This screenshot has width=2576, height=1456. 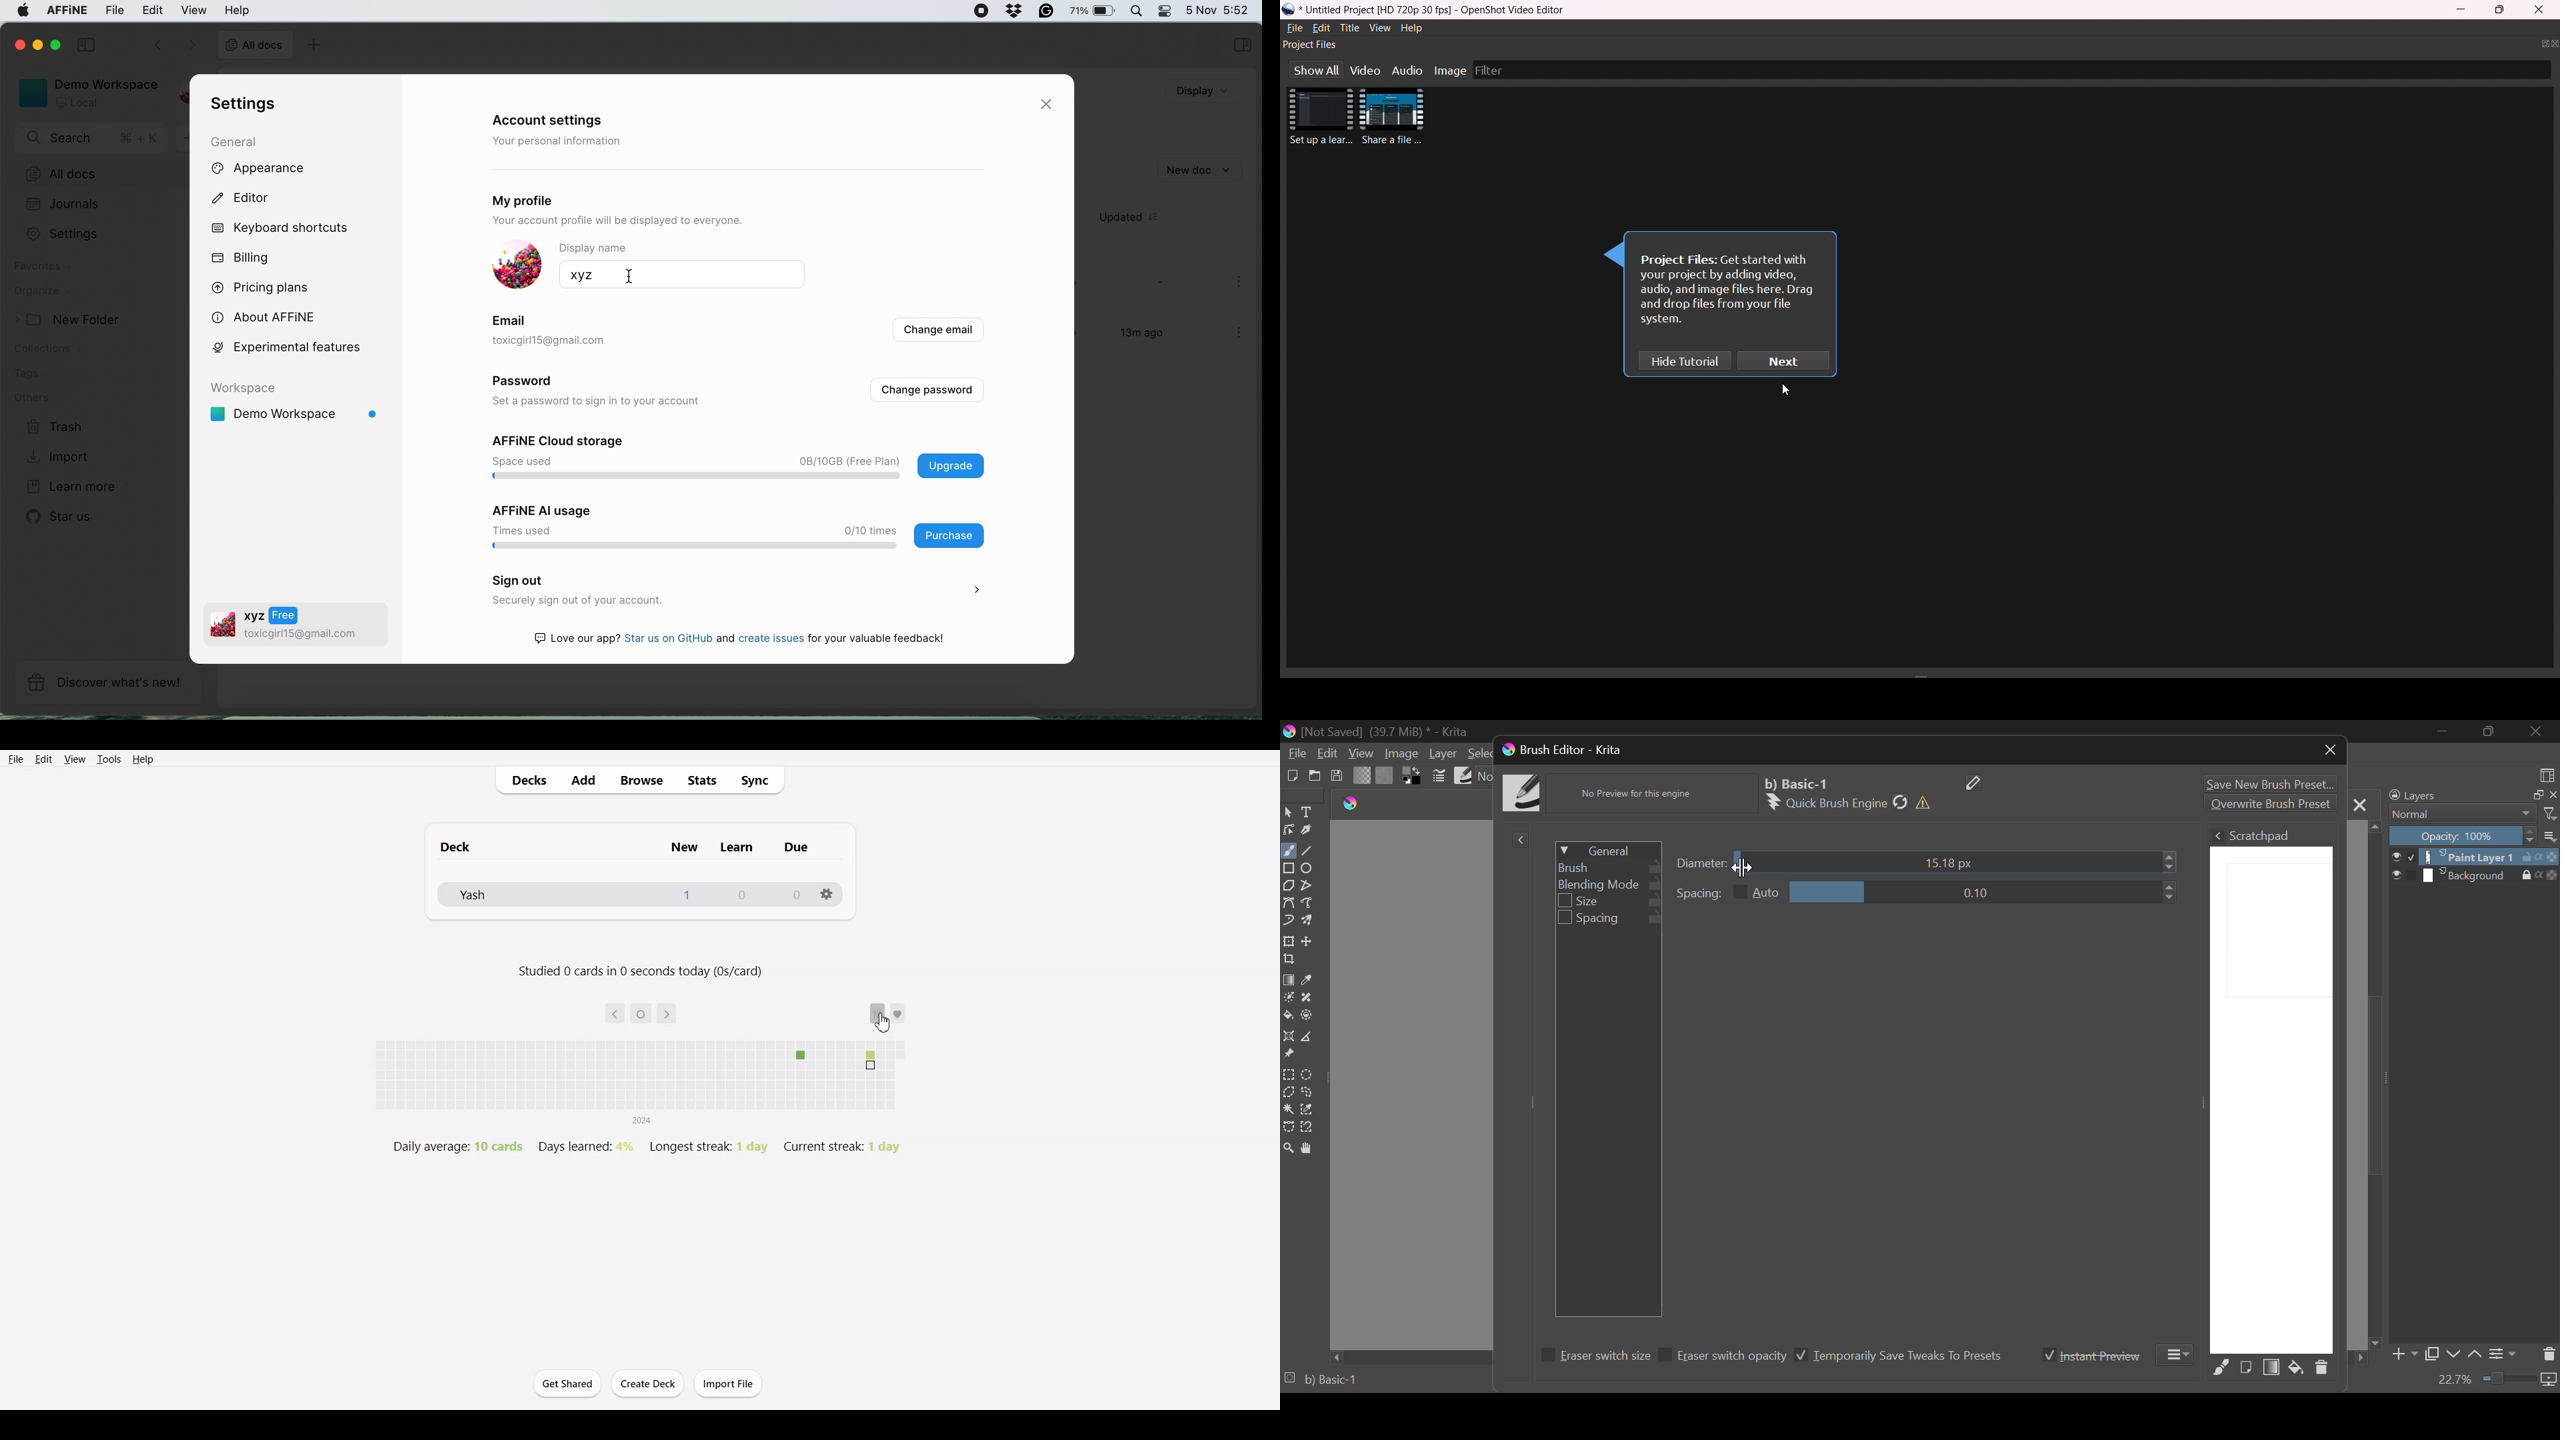 What do you see at coordinates (649, 1384) in the screenshot?
I see `Create Deck` at bounding box center [649, 1384].